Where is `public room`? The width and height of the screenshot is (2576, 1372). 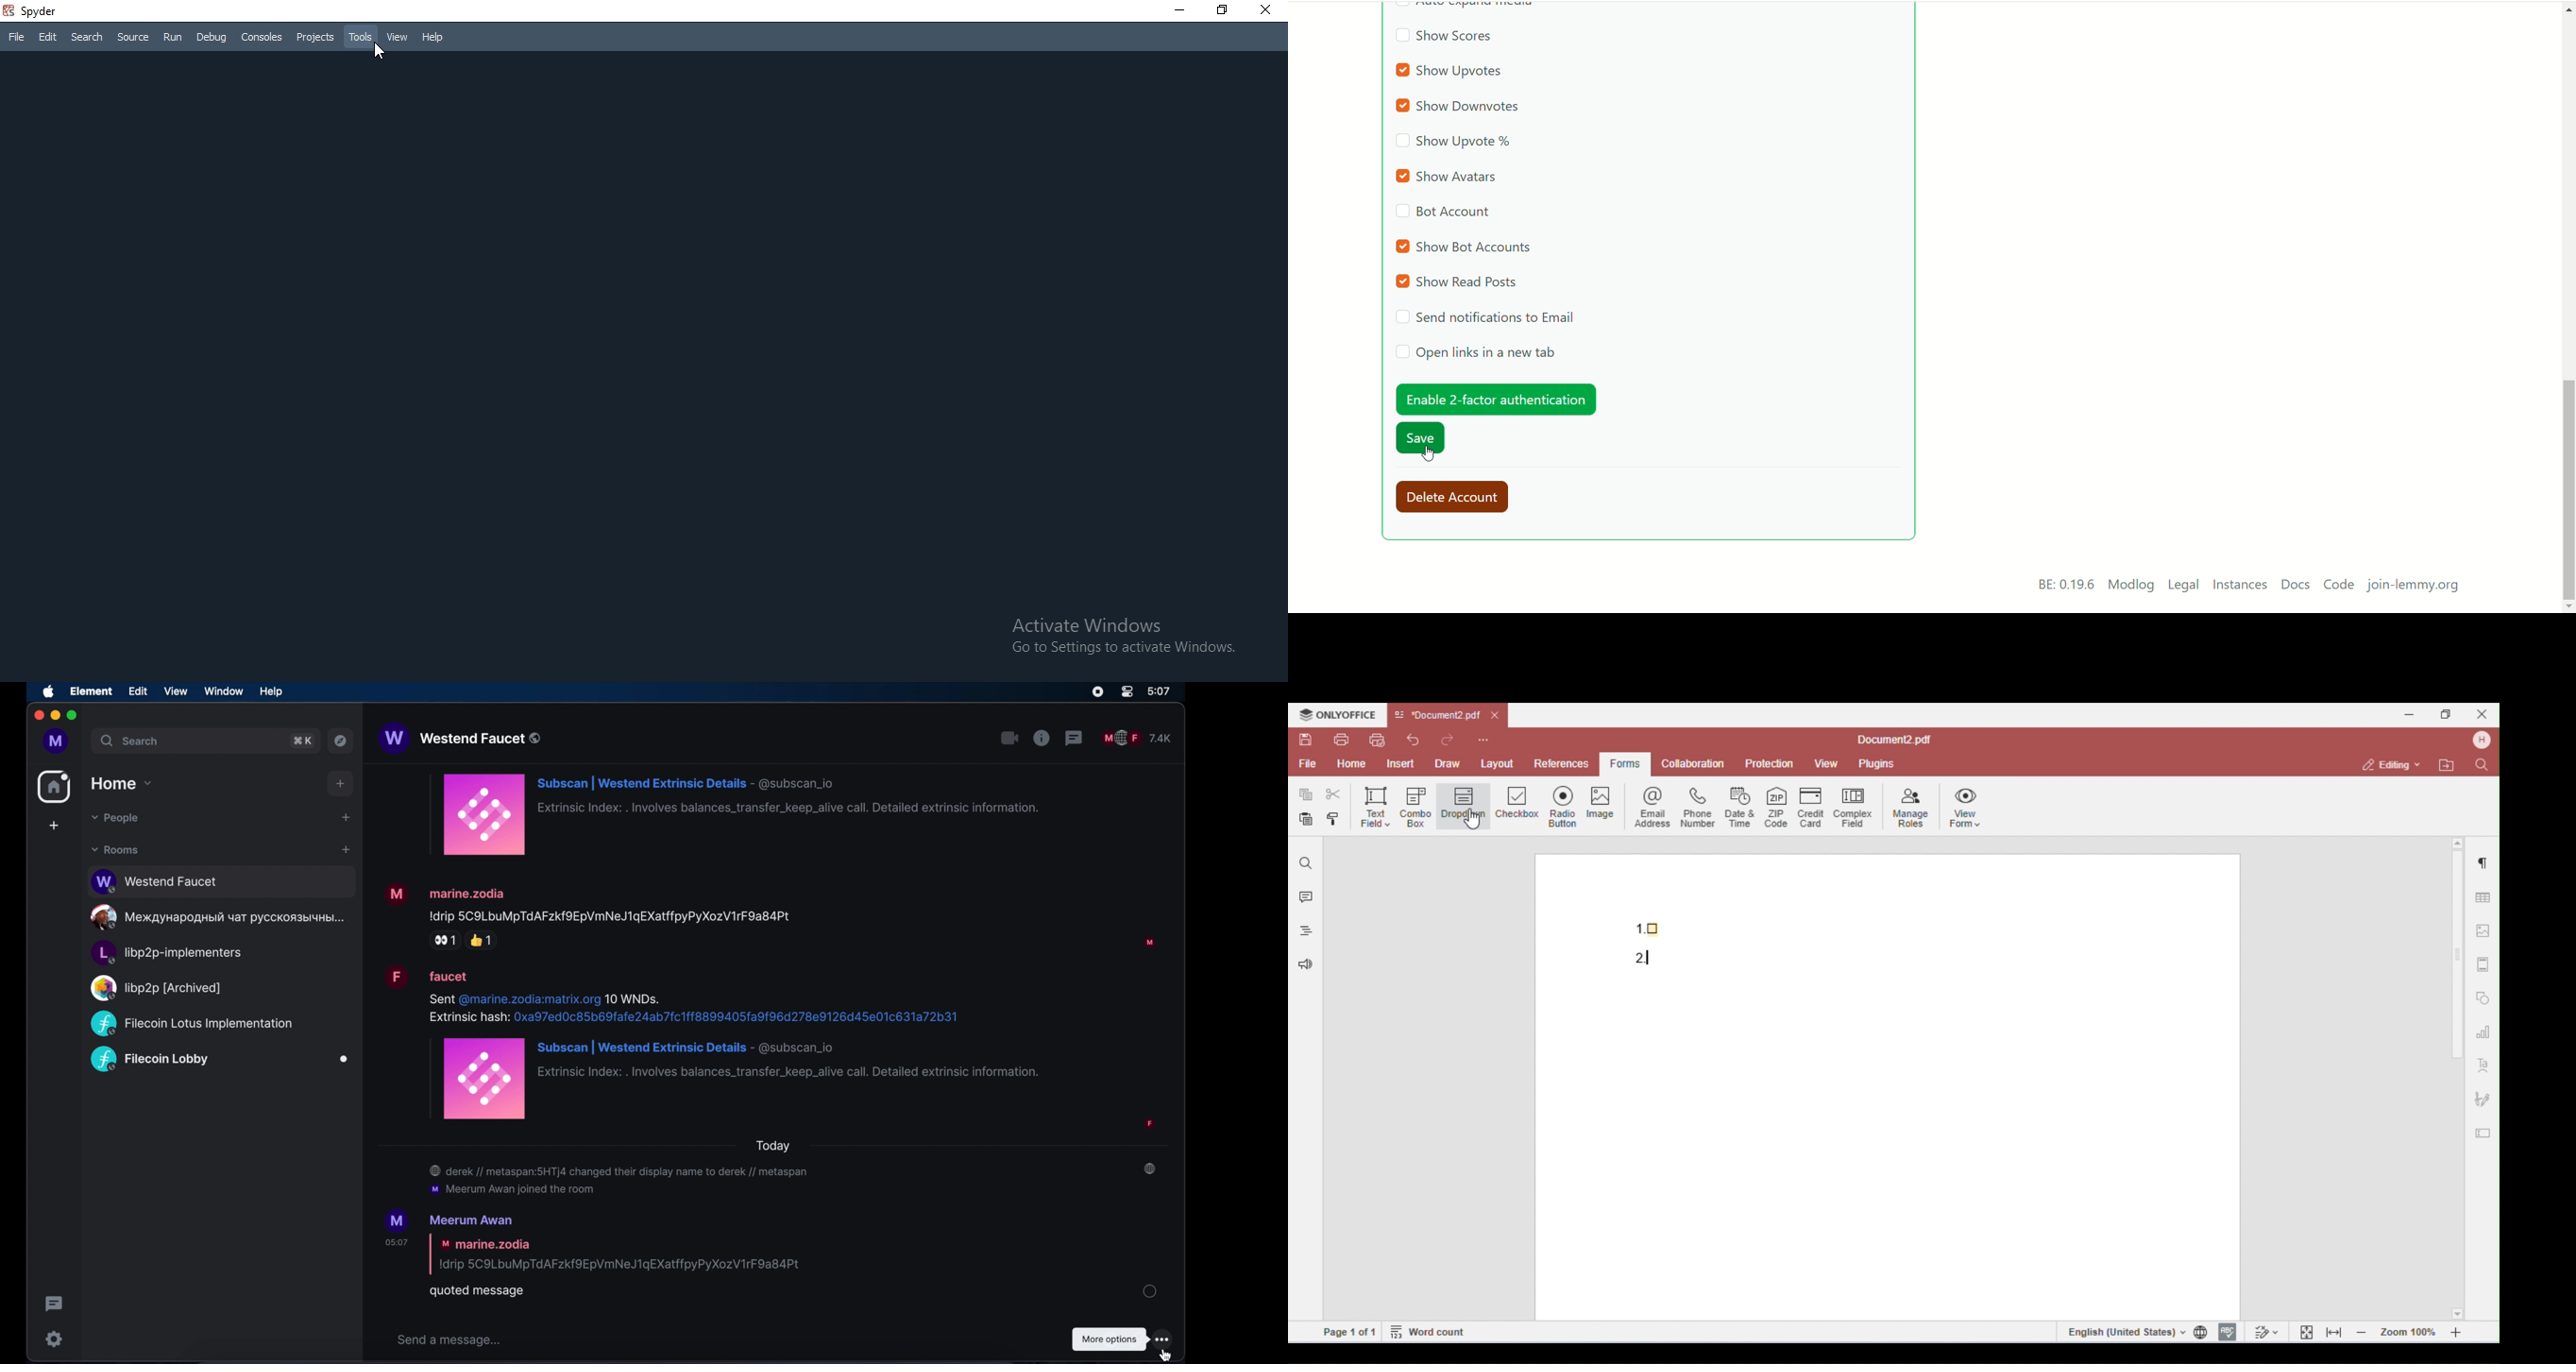
public room is located at coordinates (155, 988).